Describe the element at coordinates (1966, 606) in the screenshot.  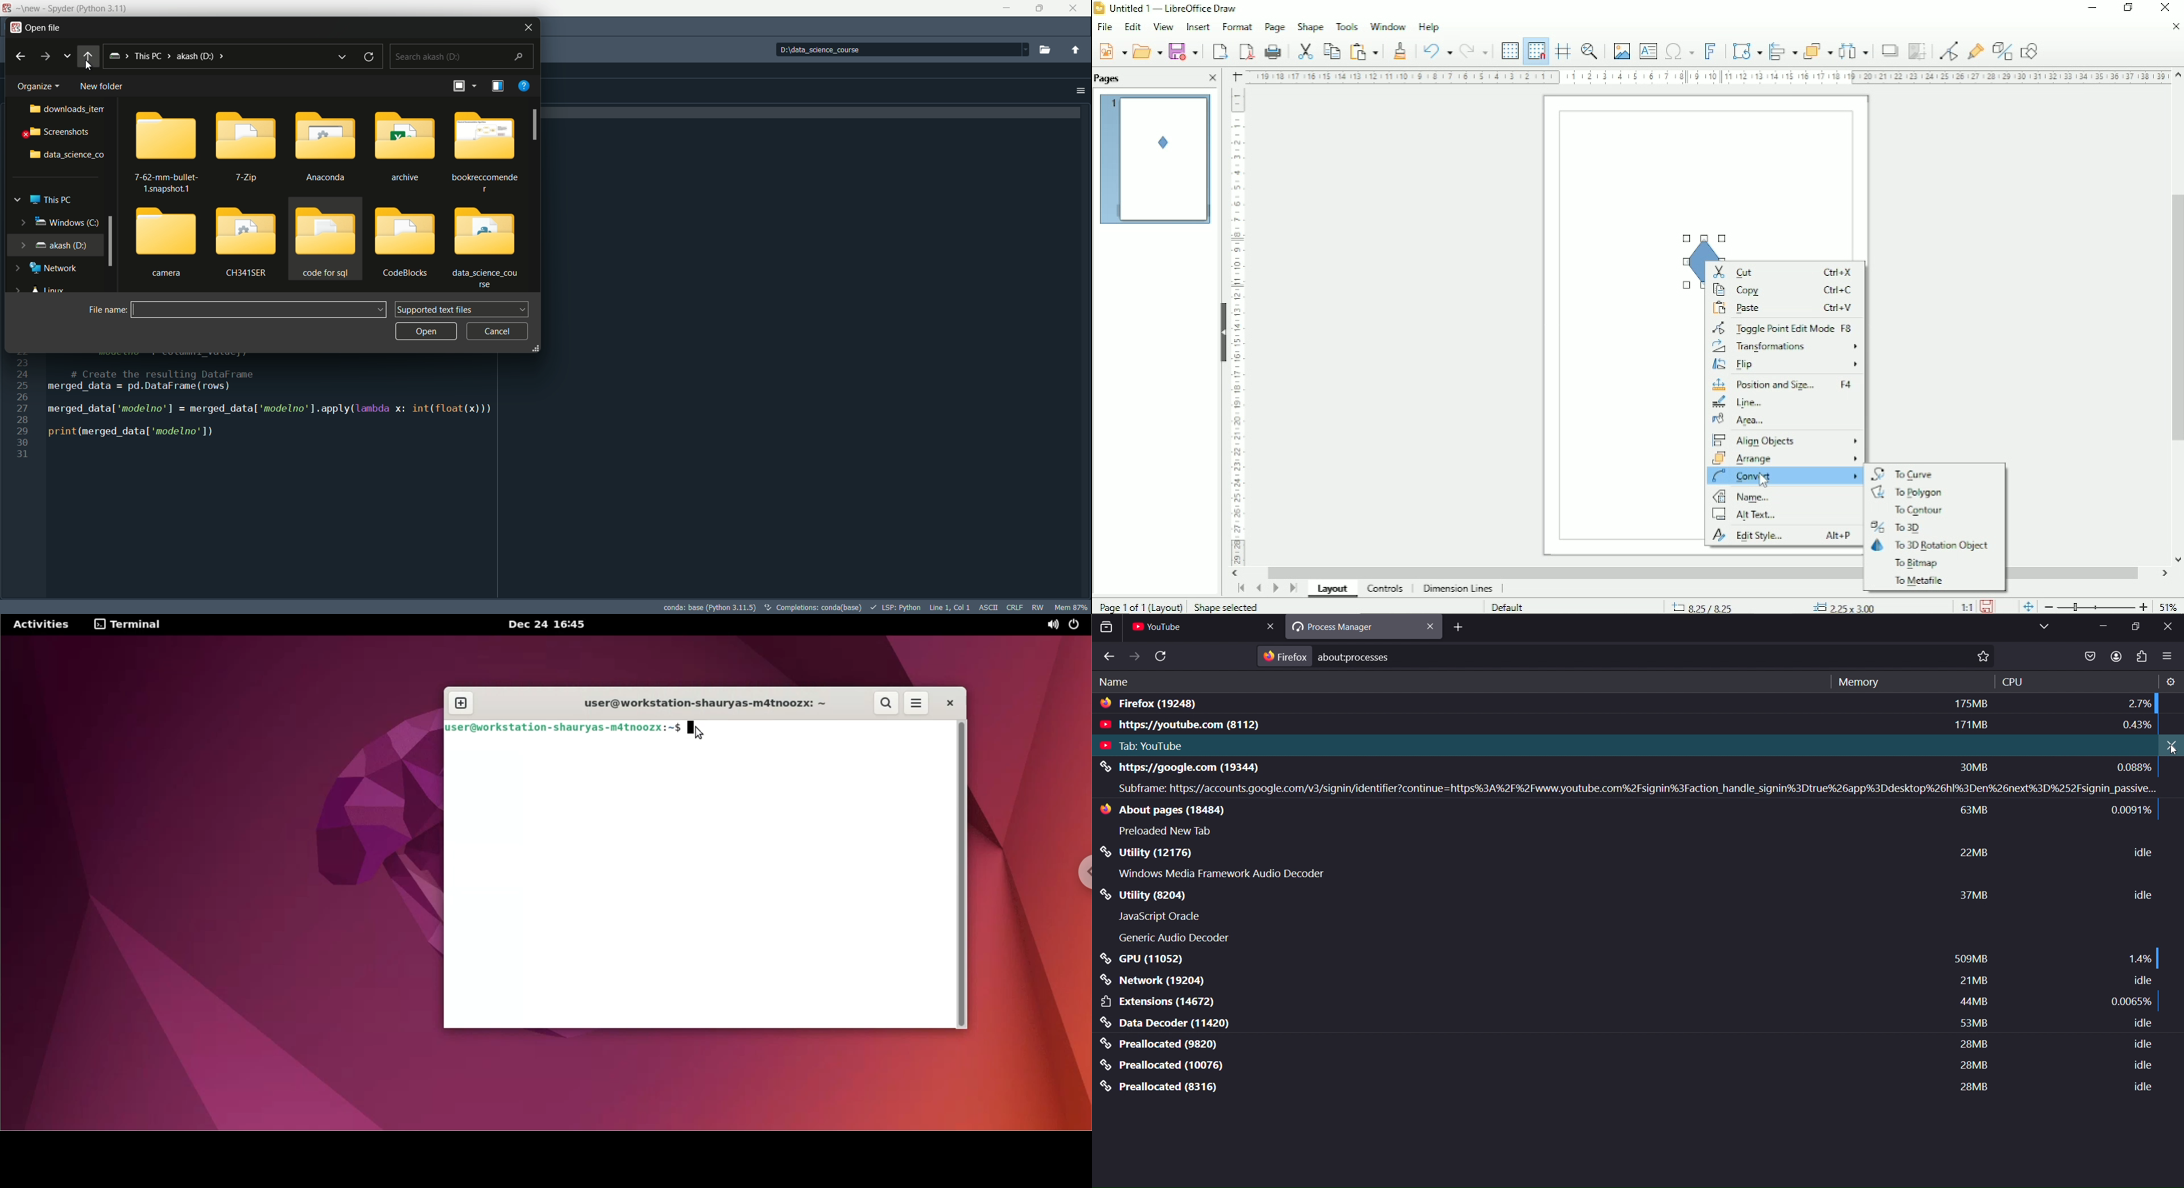
I see `Scaling factor` at that location.